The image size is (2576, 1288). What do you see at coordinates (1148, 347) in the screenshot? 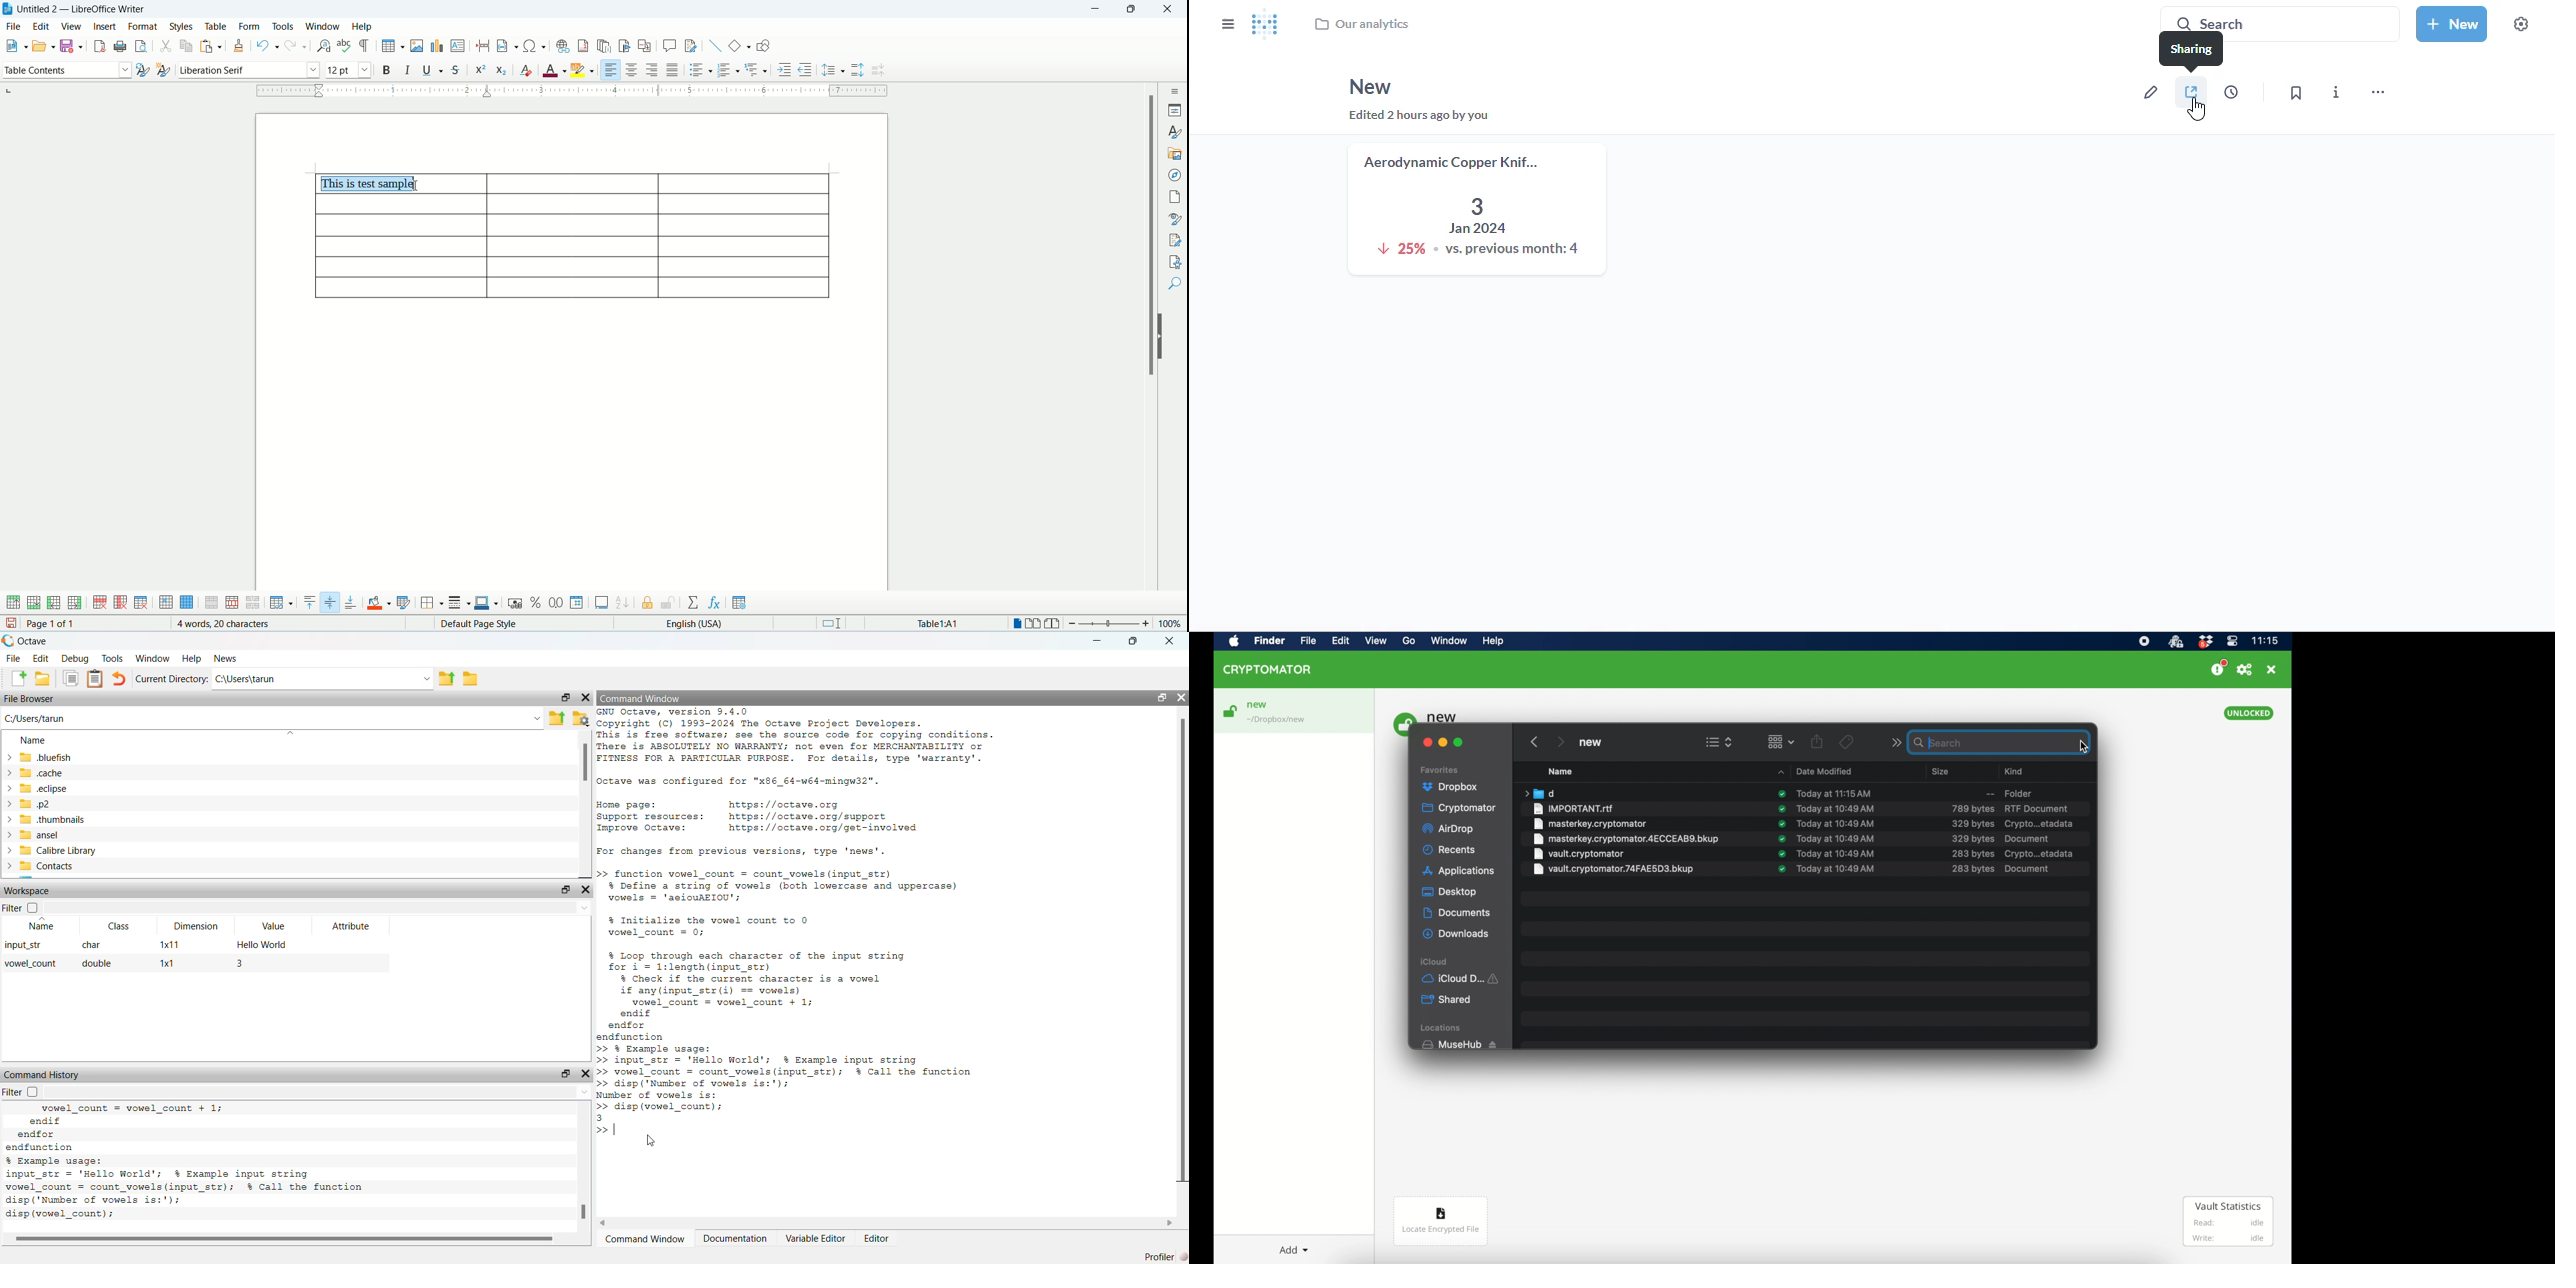
I see `scroll bar` at bounding box center [1148, 347].